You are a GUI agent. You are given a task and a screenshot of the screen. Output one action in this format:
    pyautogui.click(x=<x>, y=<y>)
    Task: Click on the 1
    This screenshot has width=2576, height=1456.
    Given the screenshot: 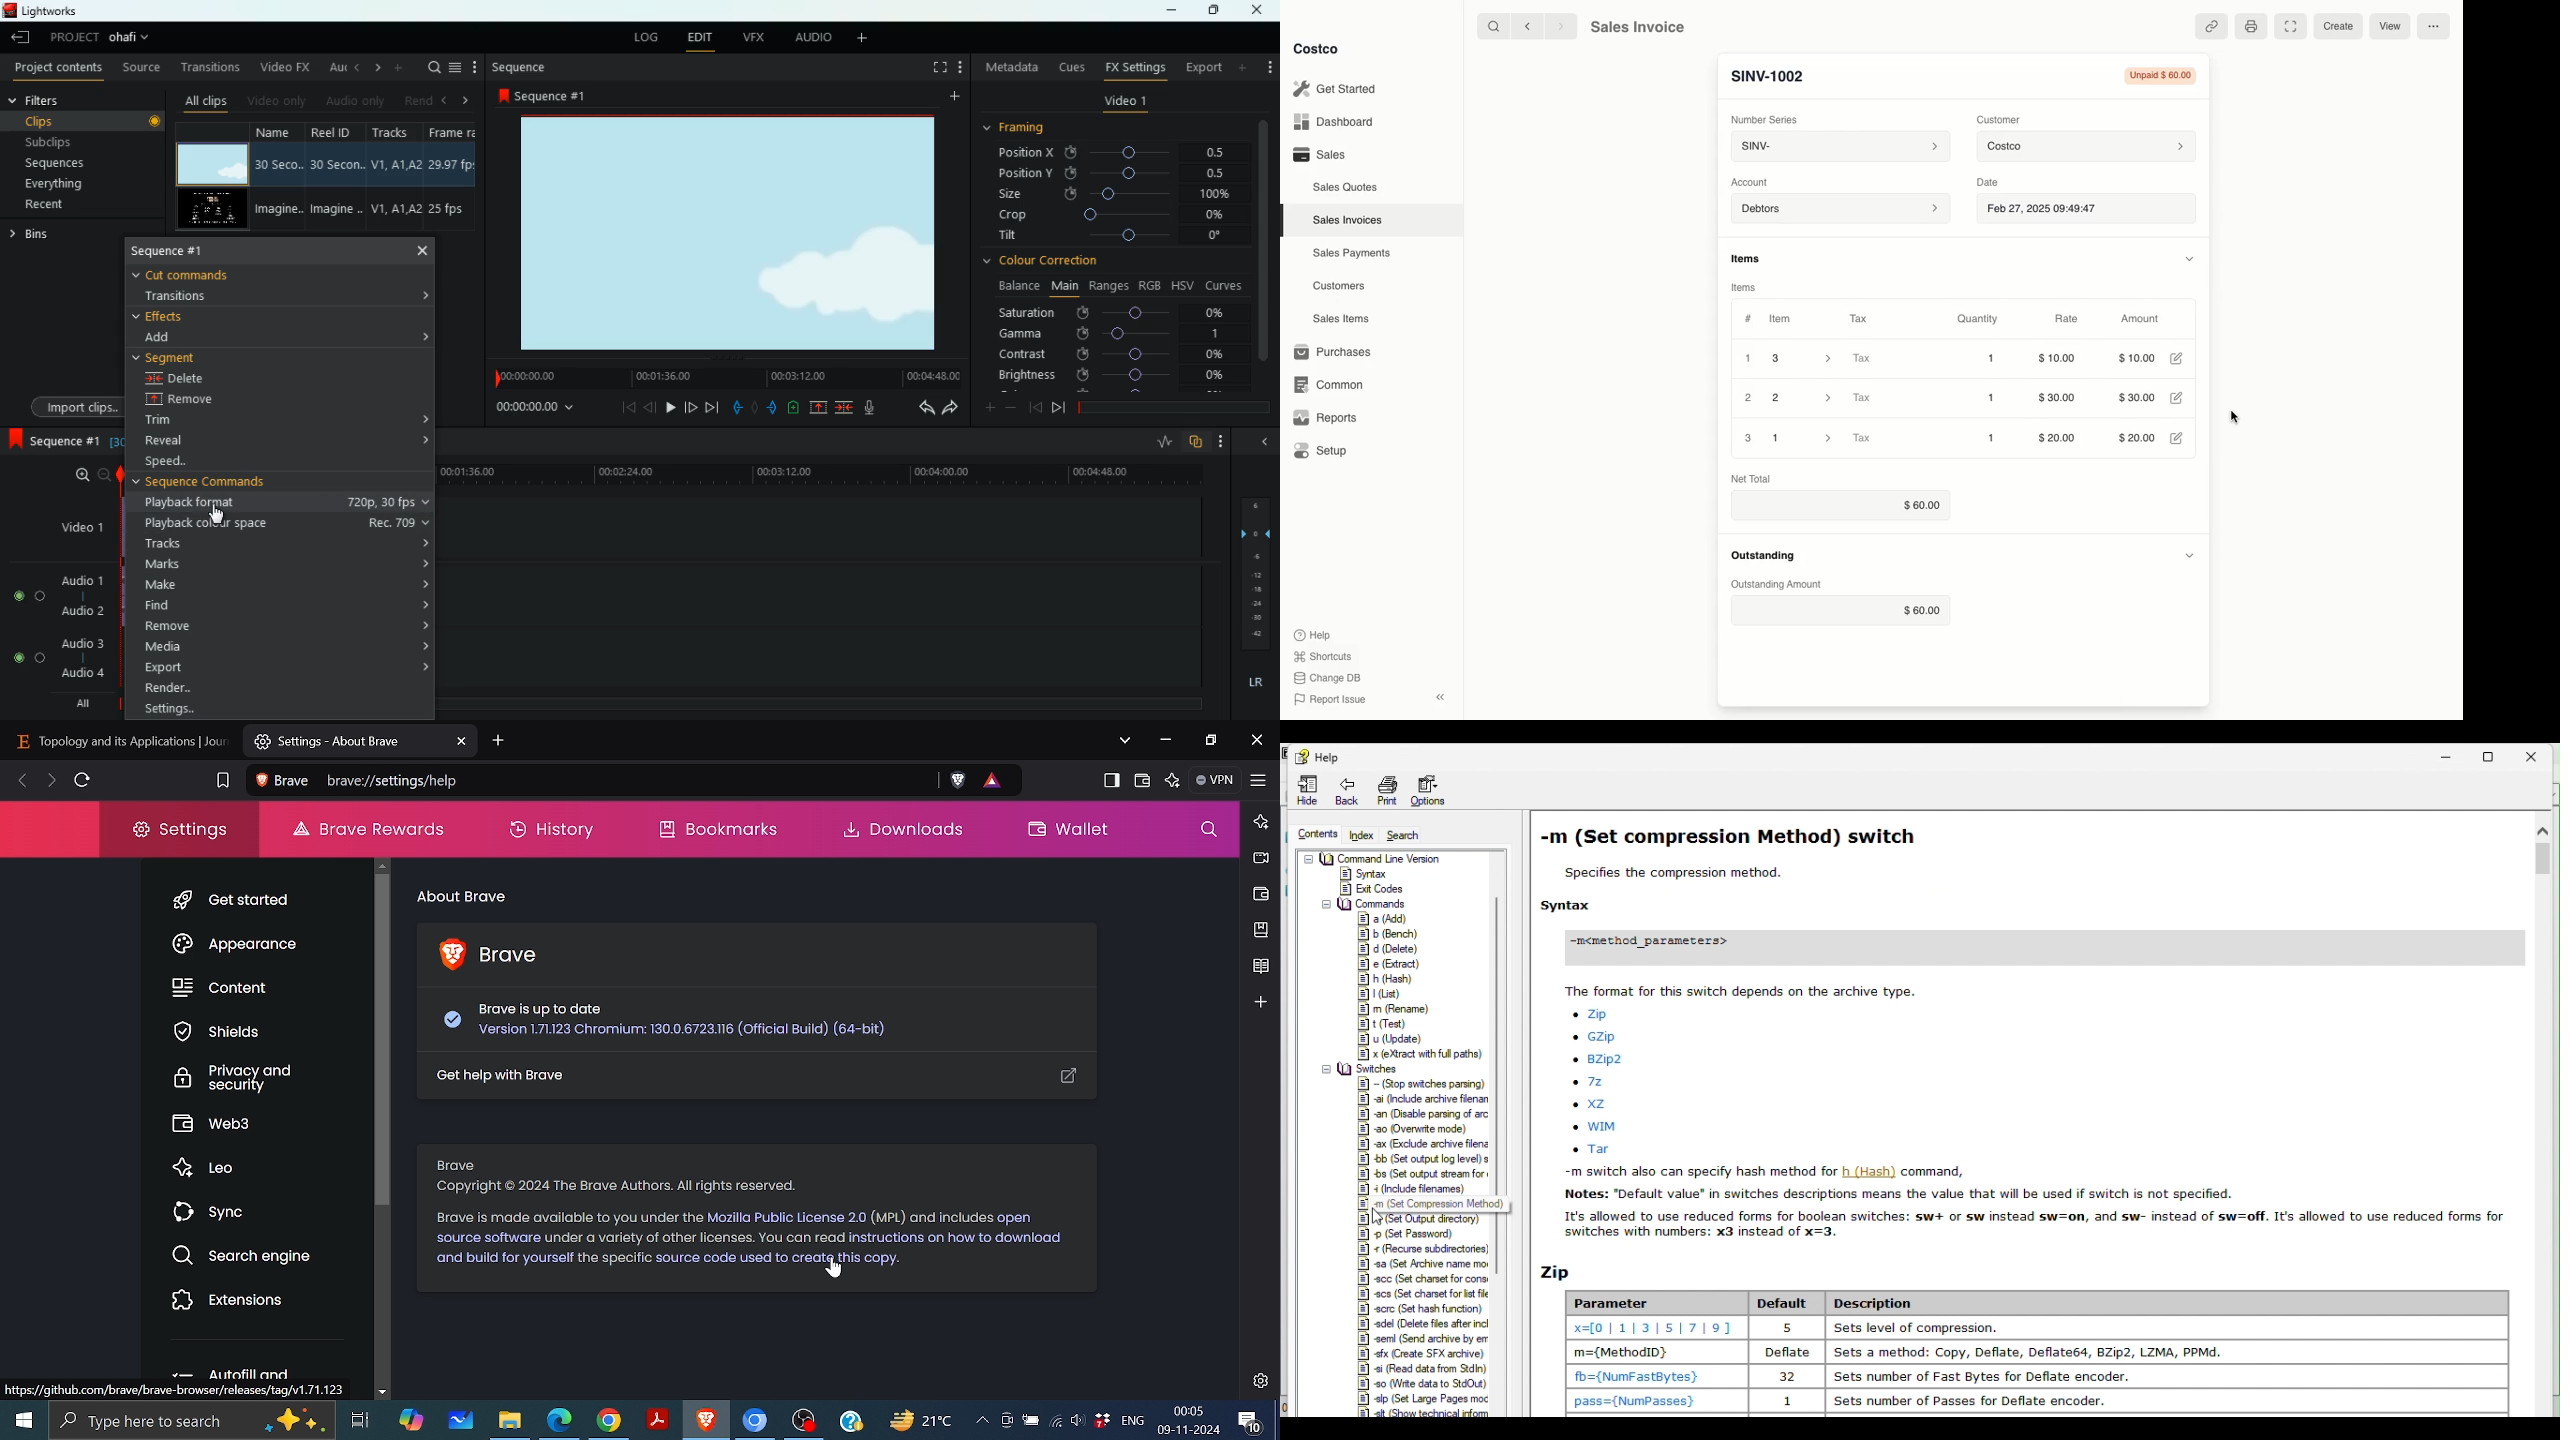 What is the action you would take?
    pyautogui.click(x=1803, y=438)
    